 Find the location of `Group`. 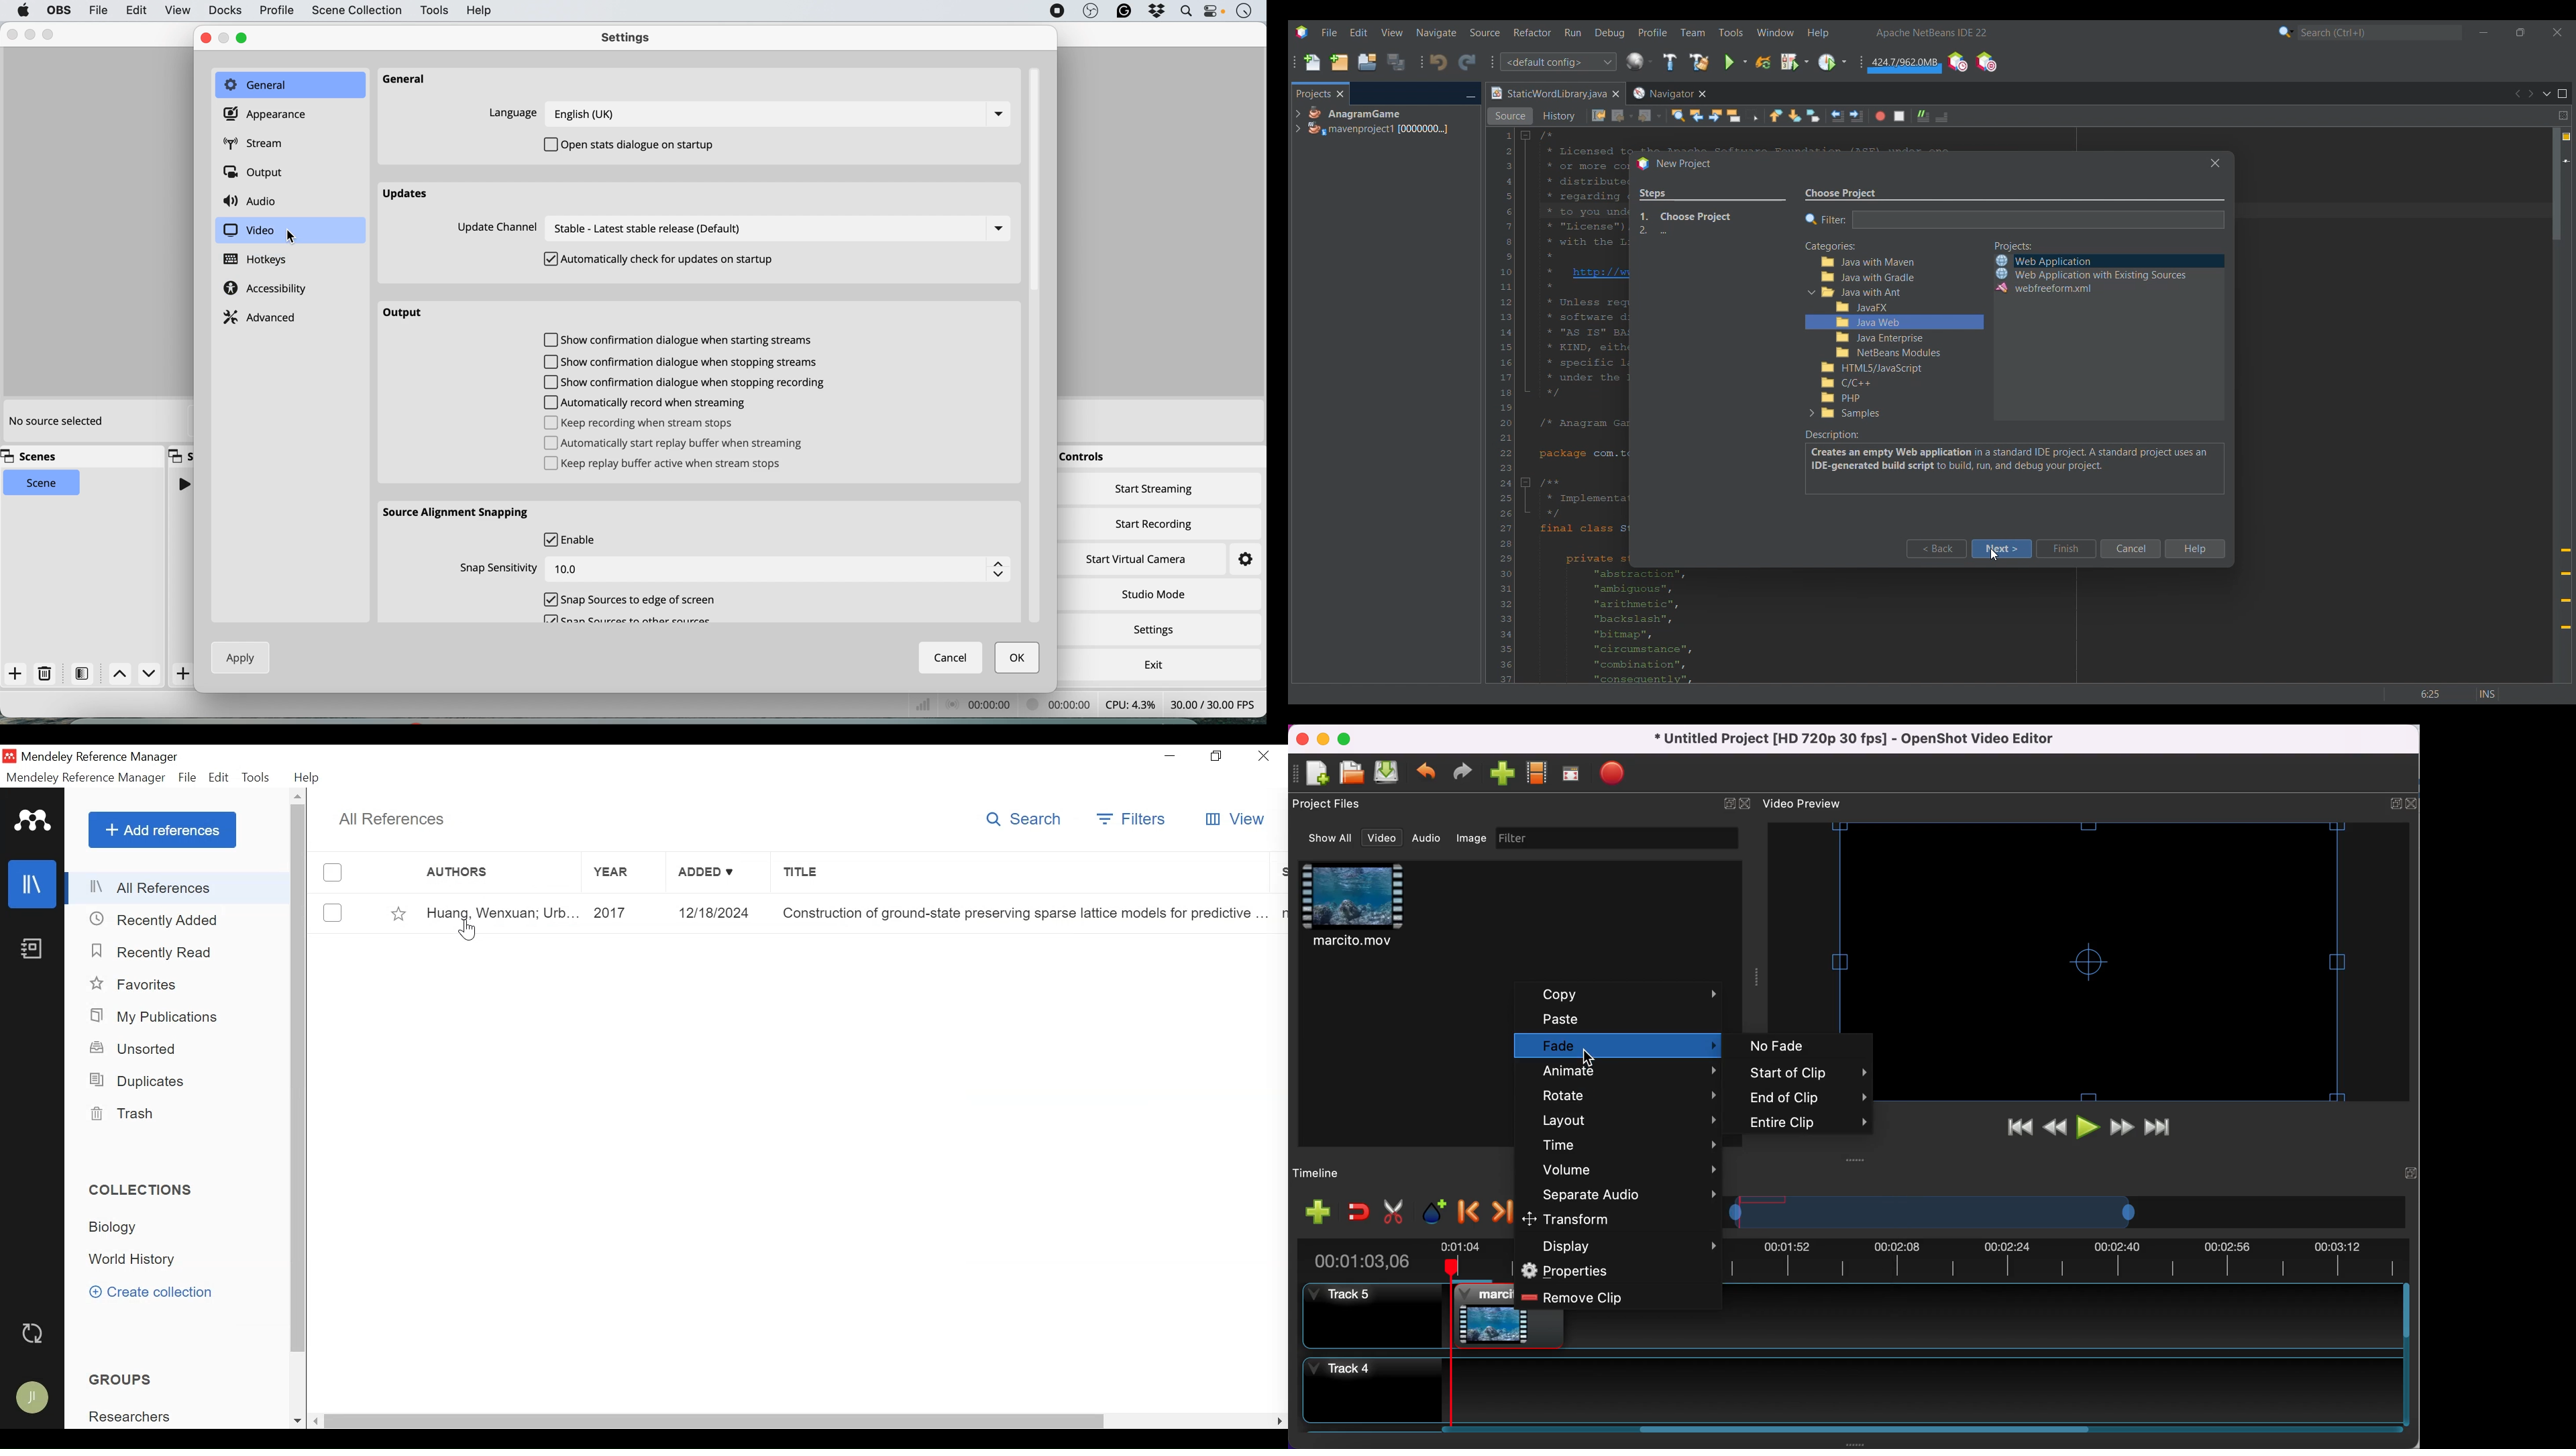

Group is located at coordinates (131, 1417).